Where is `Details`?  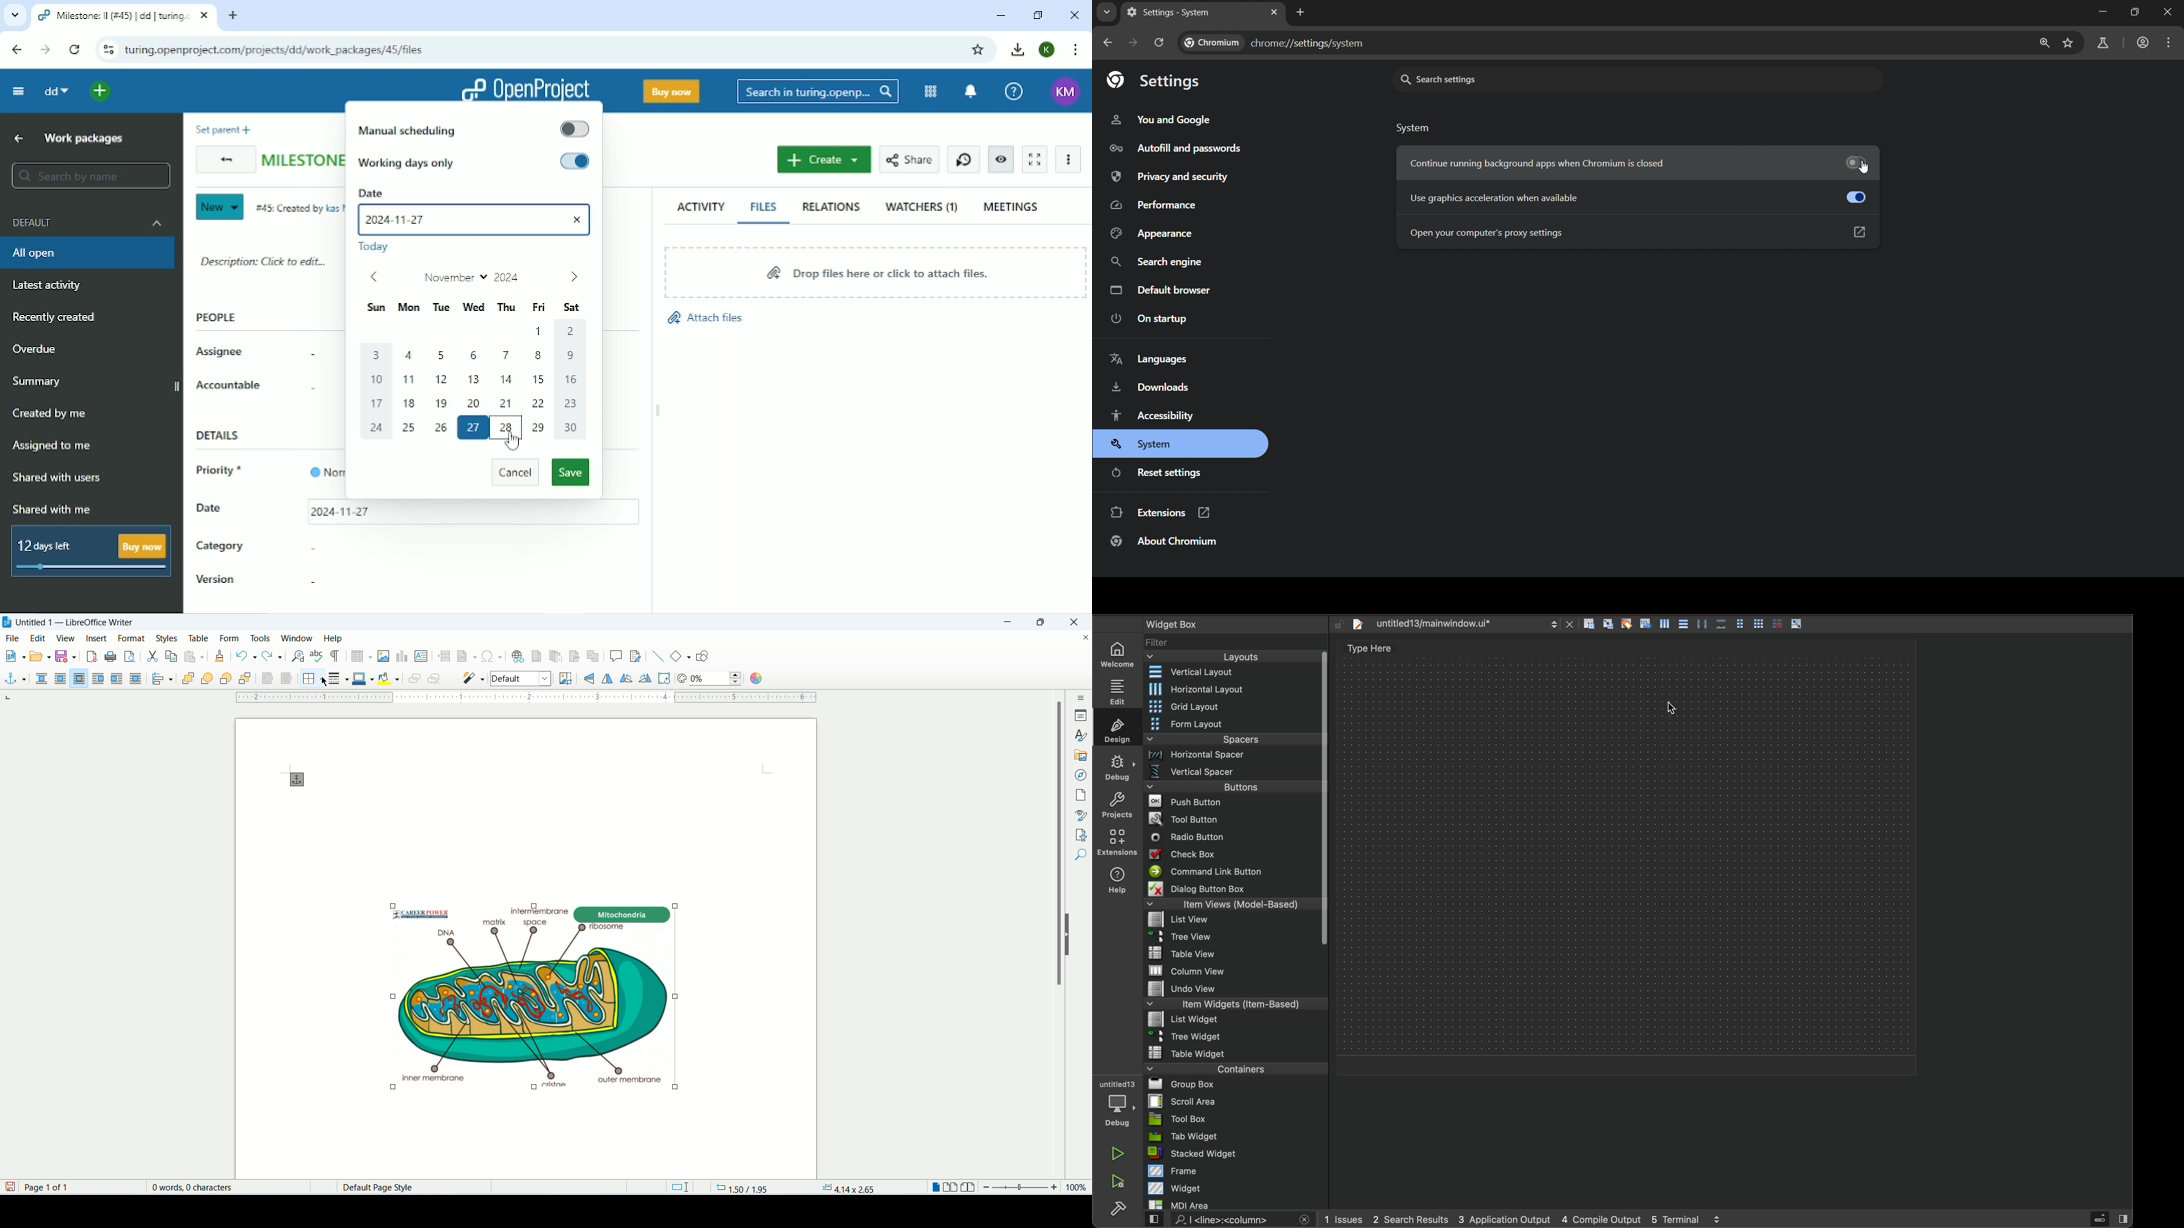
Details is located at coordinates (223, 436).